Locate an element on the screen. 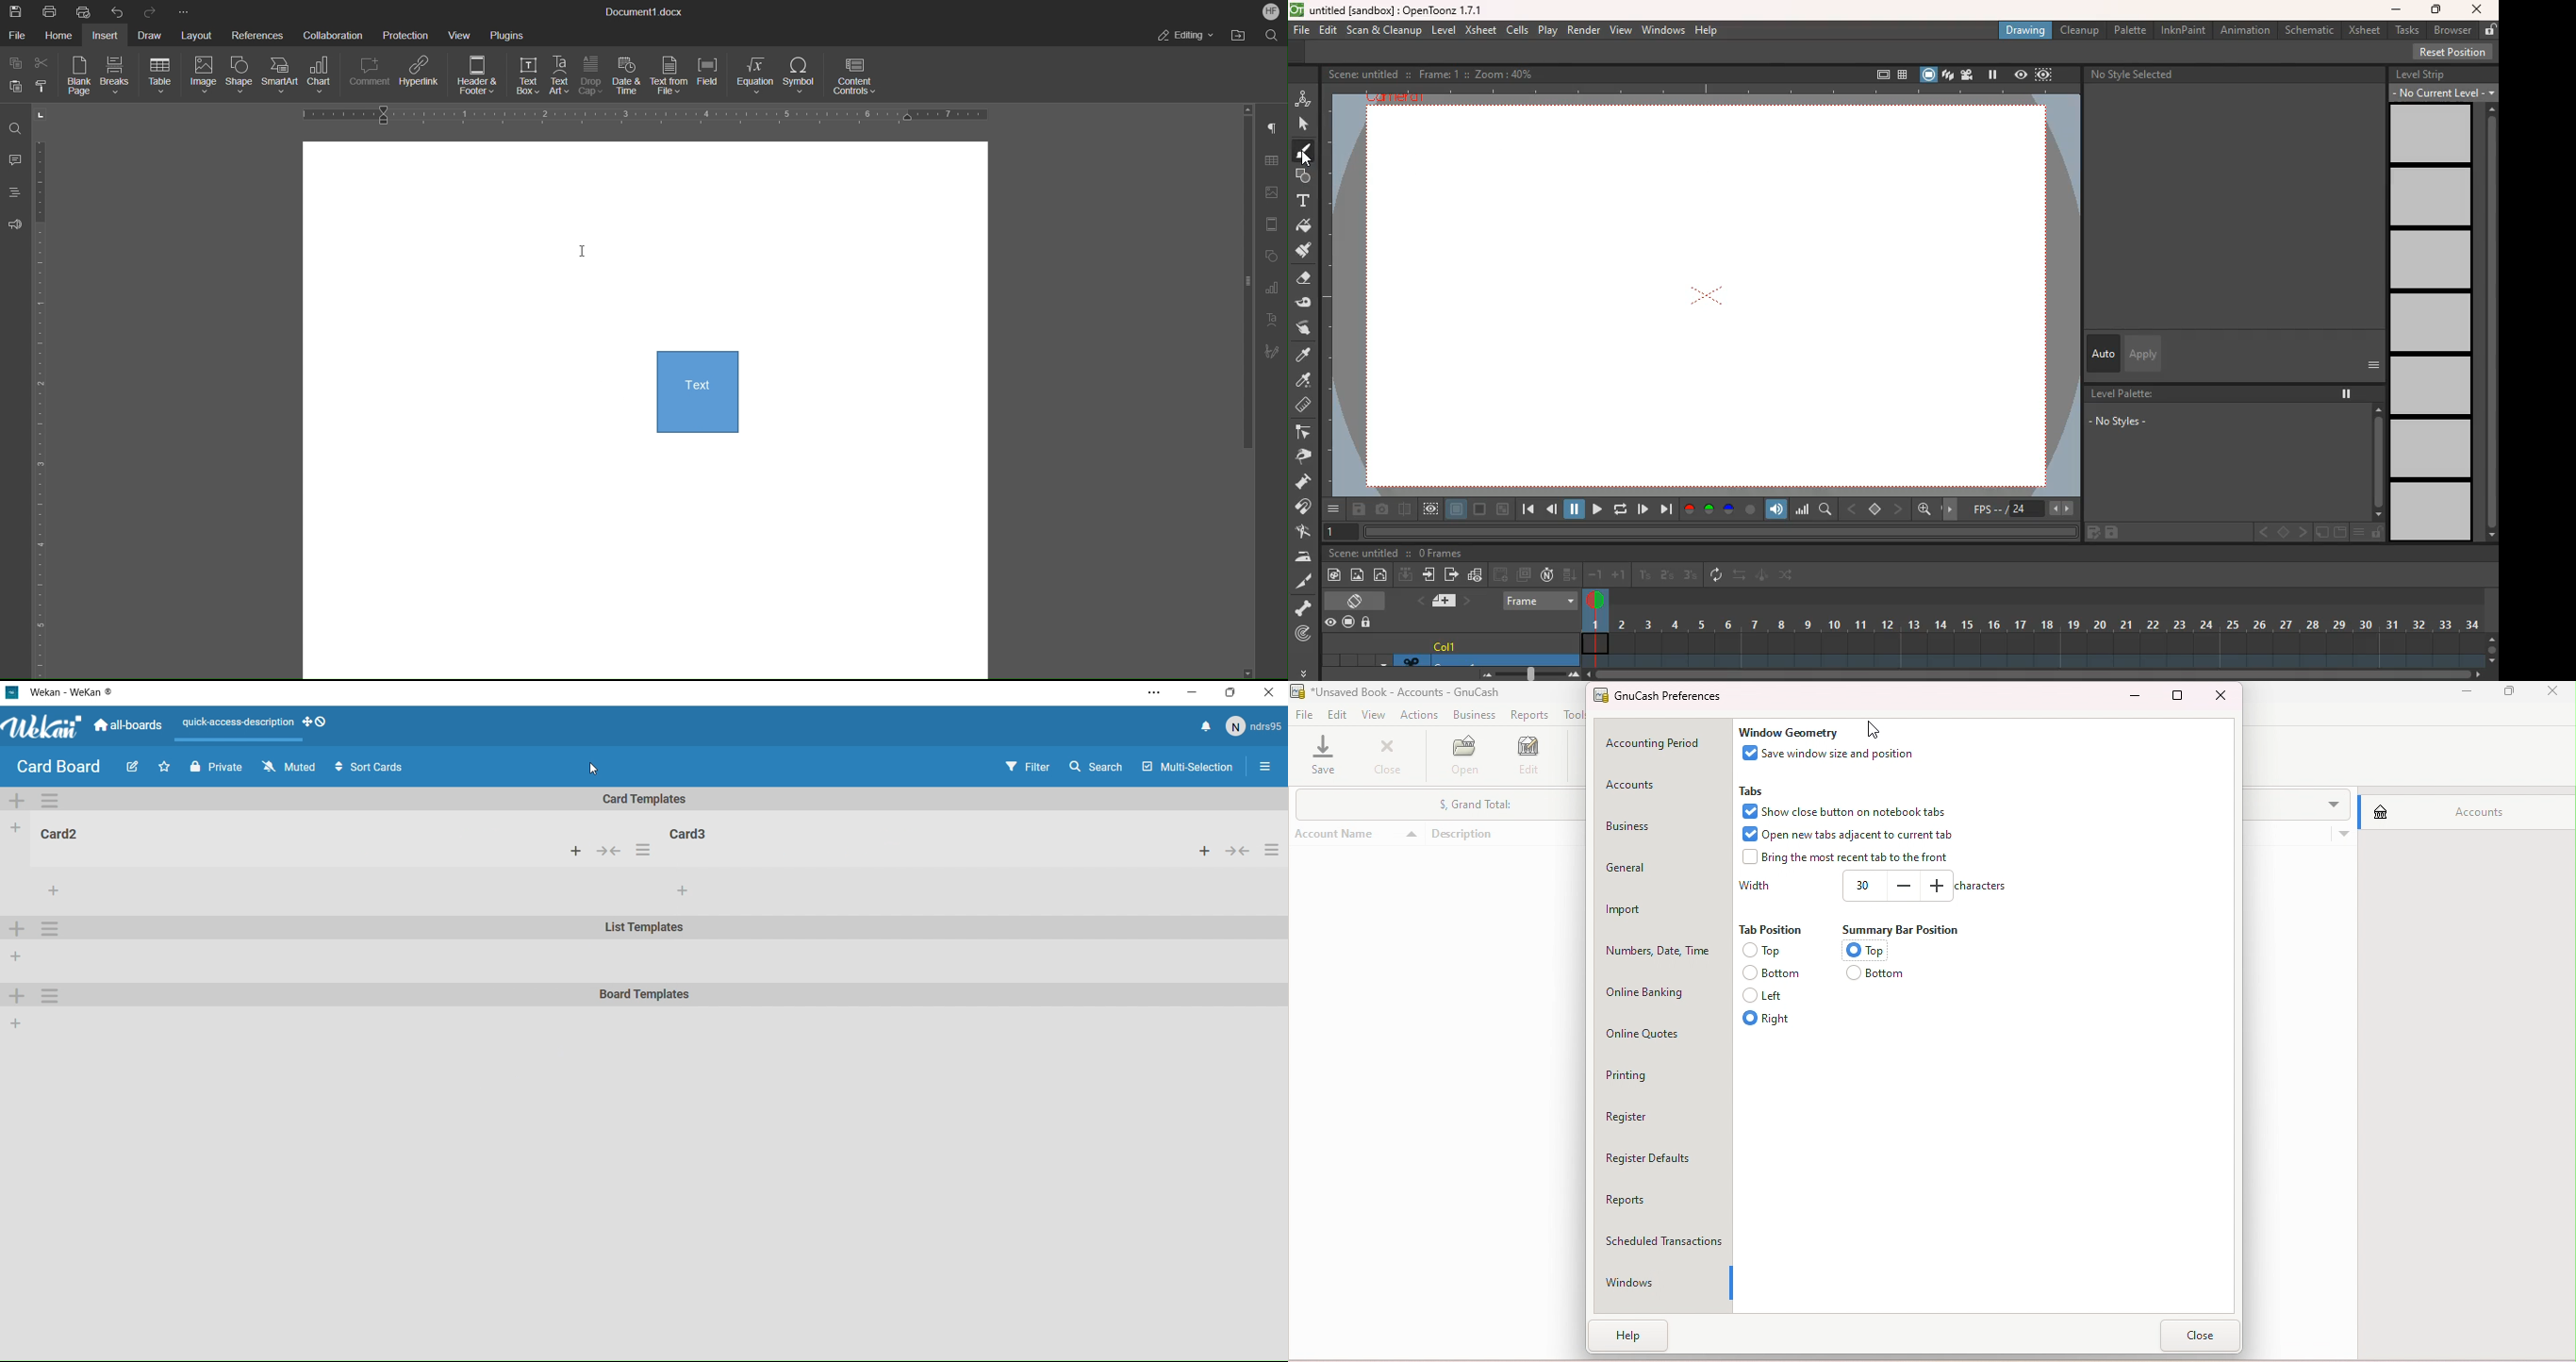  Scroll up is located at coordinates (1248, 108).